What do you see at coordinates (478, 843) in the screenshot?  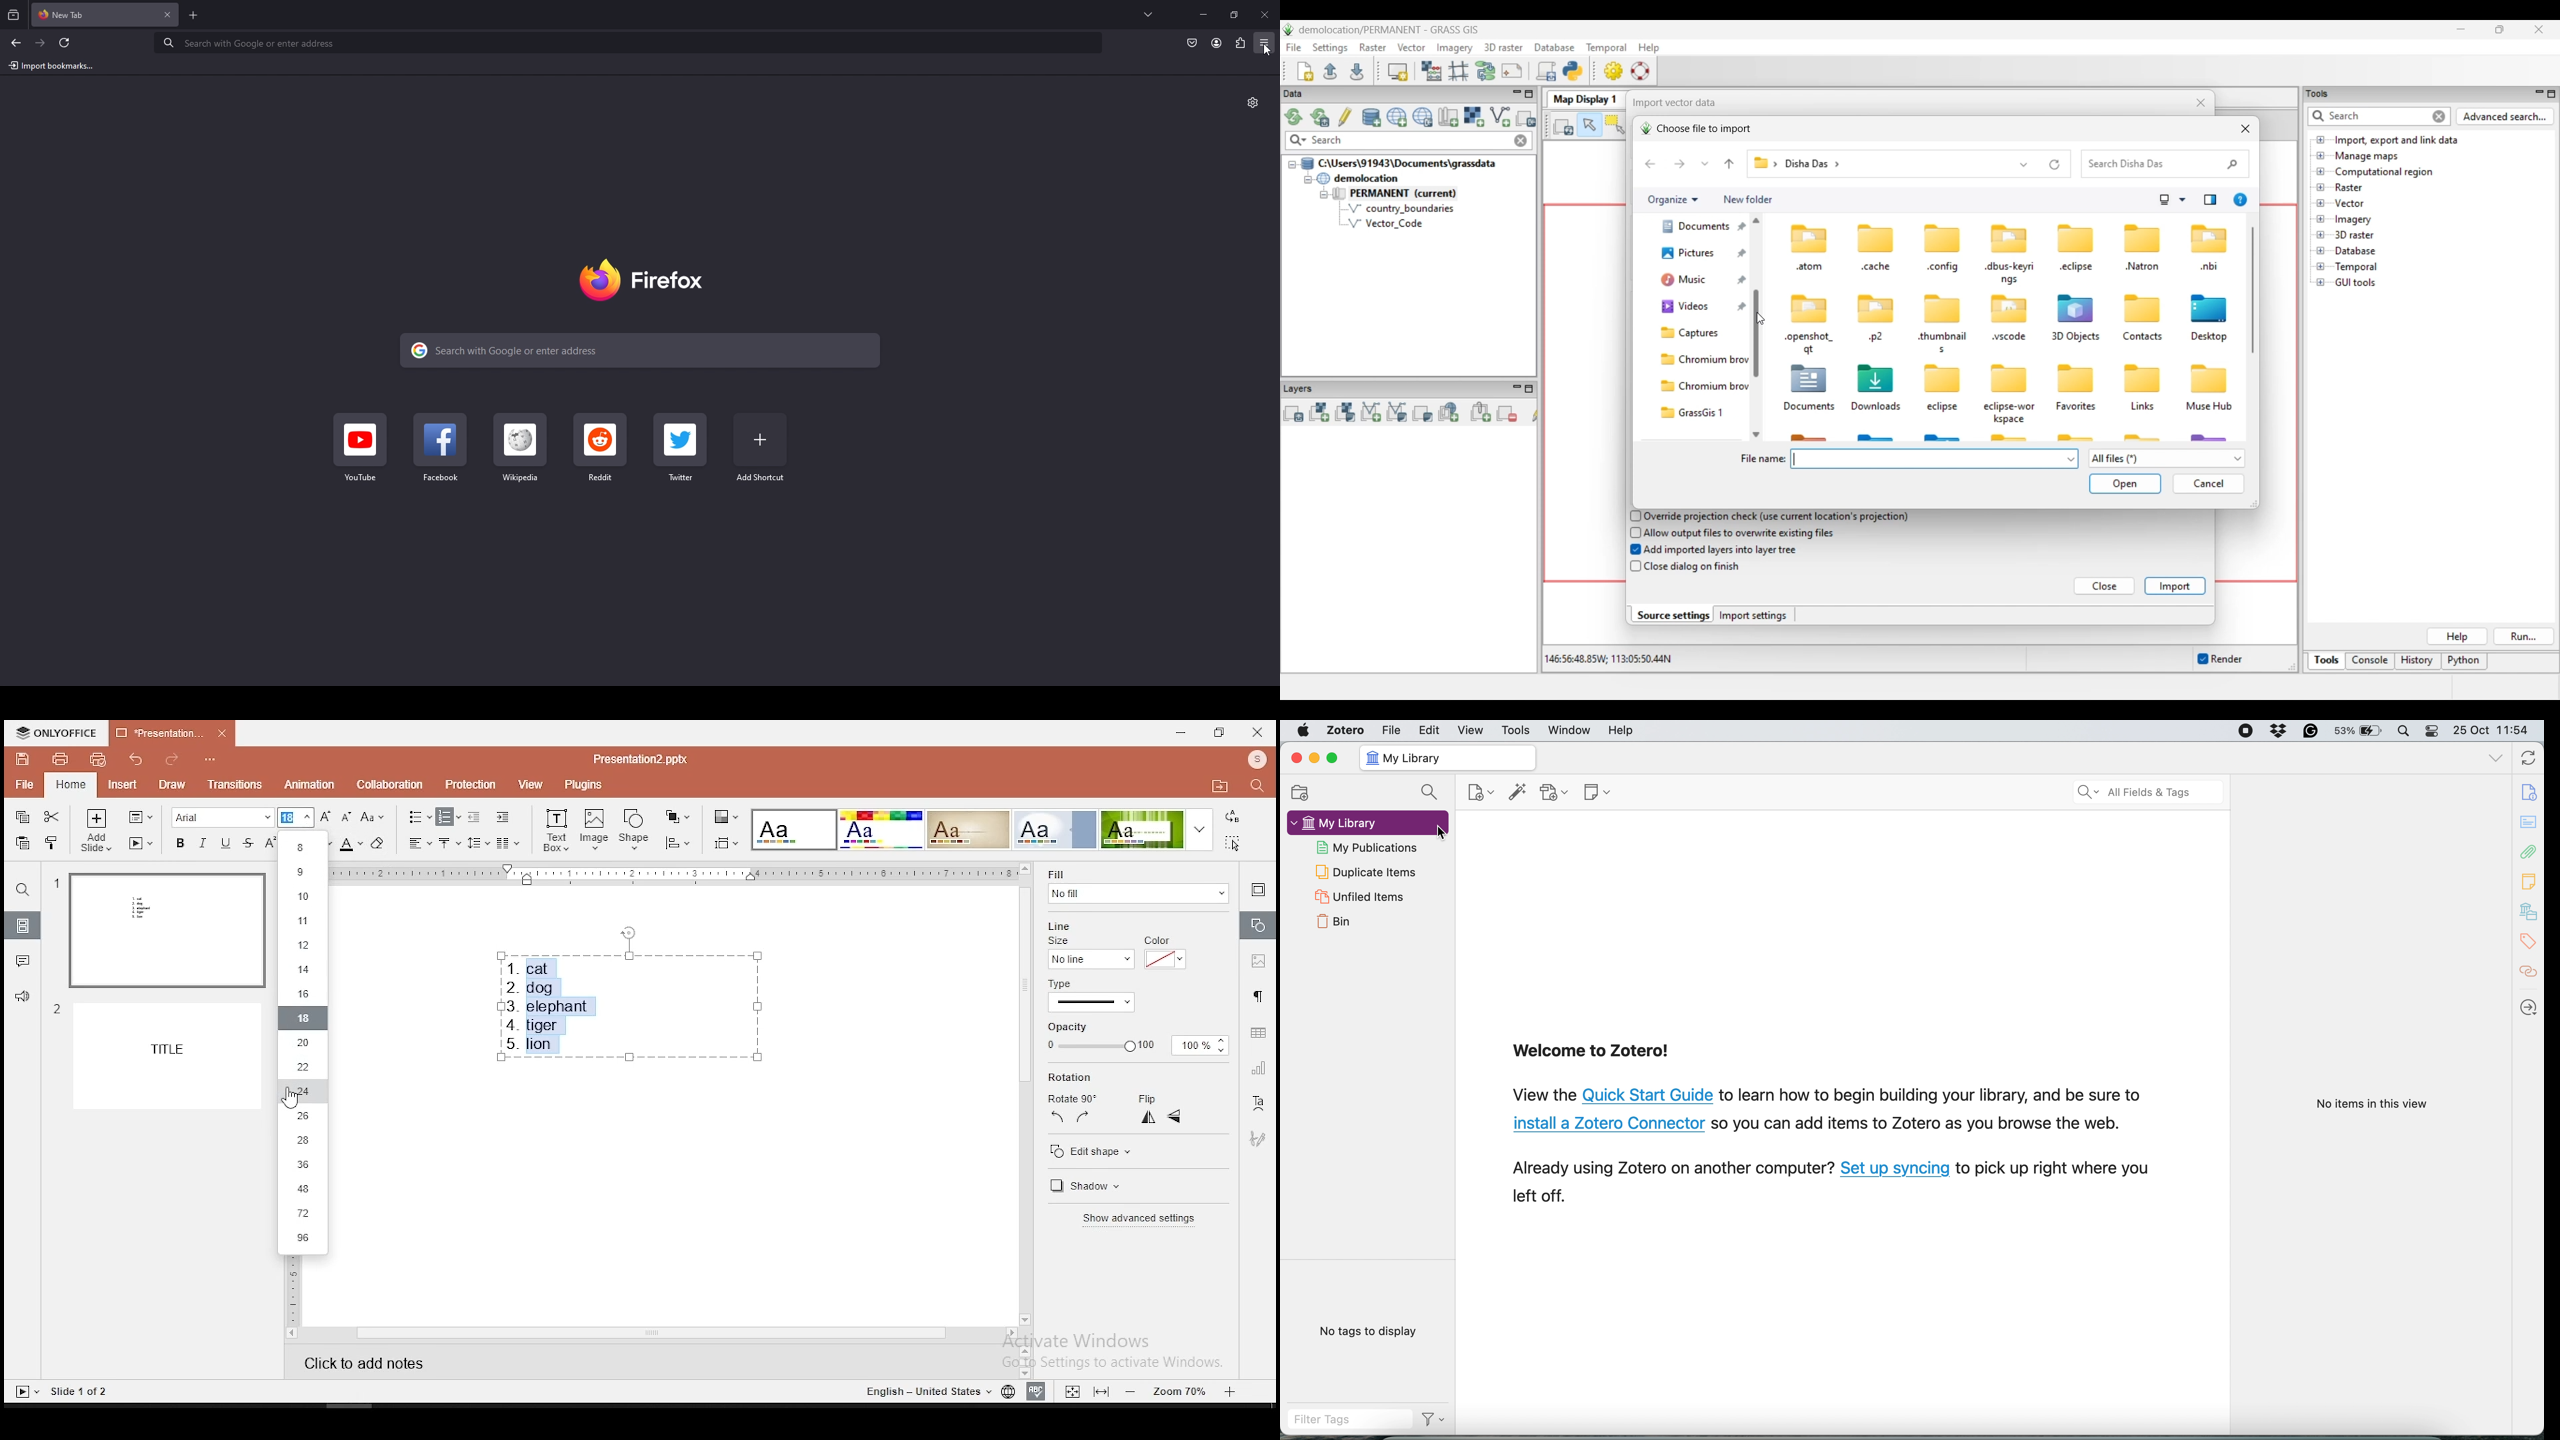 I see `spacing` at bounding box center [478, 843].